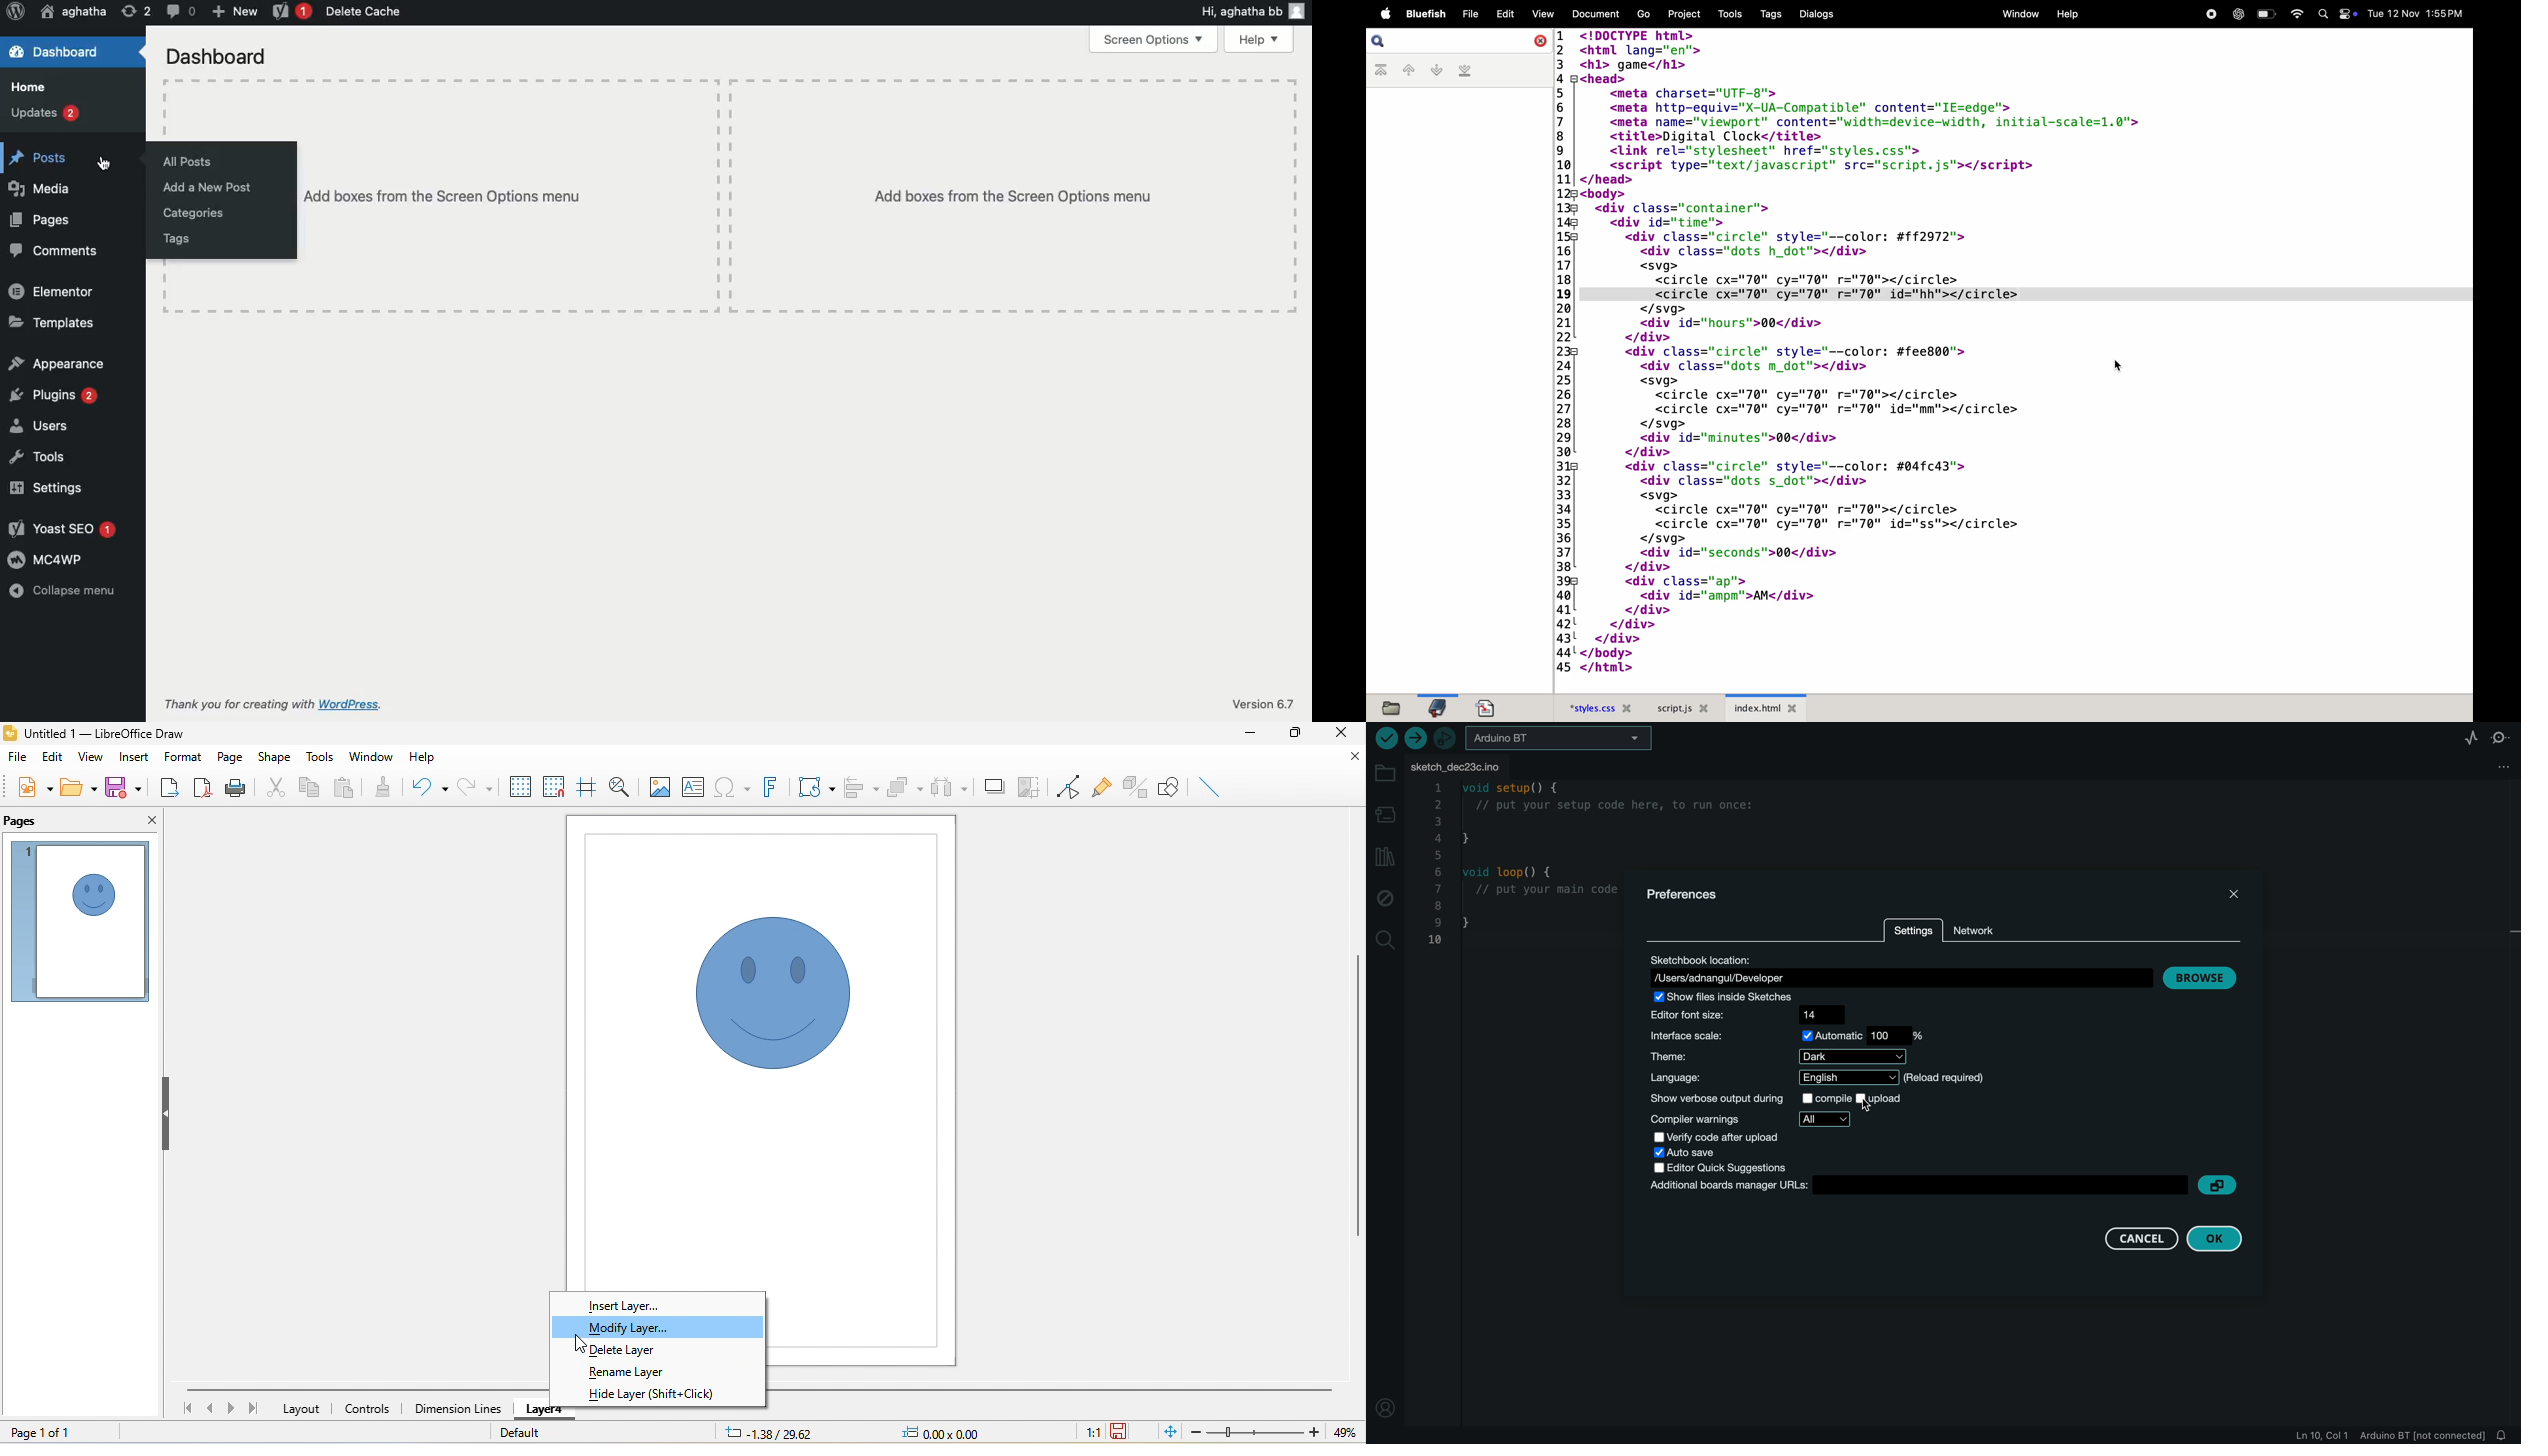  What do you see at coordinates (123, 786) in the screenshot?
I see `save` at bounding box center [123, 786].